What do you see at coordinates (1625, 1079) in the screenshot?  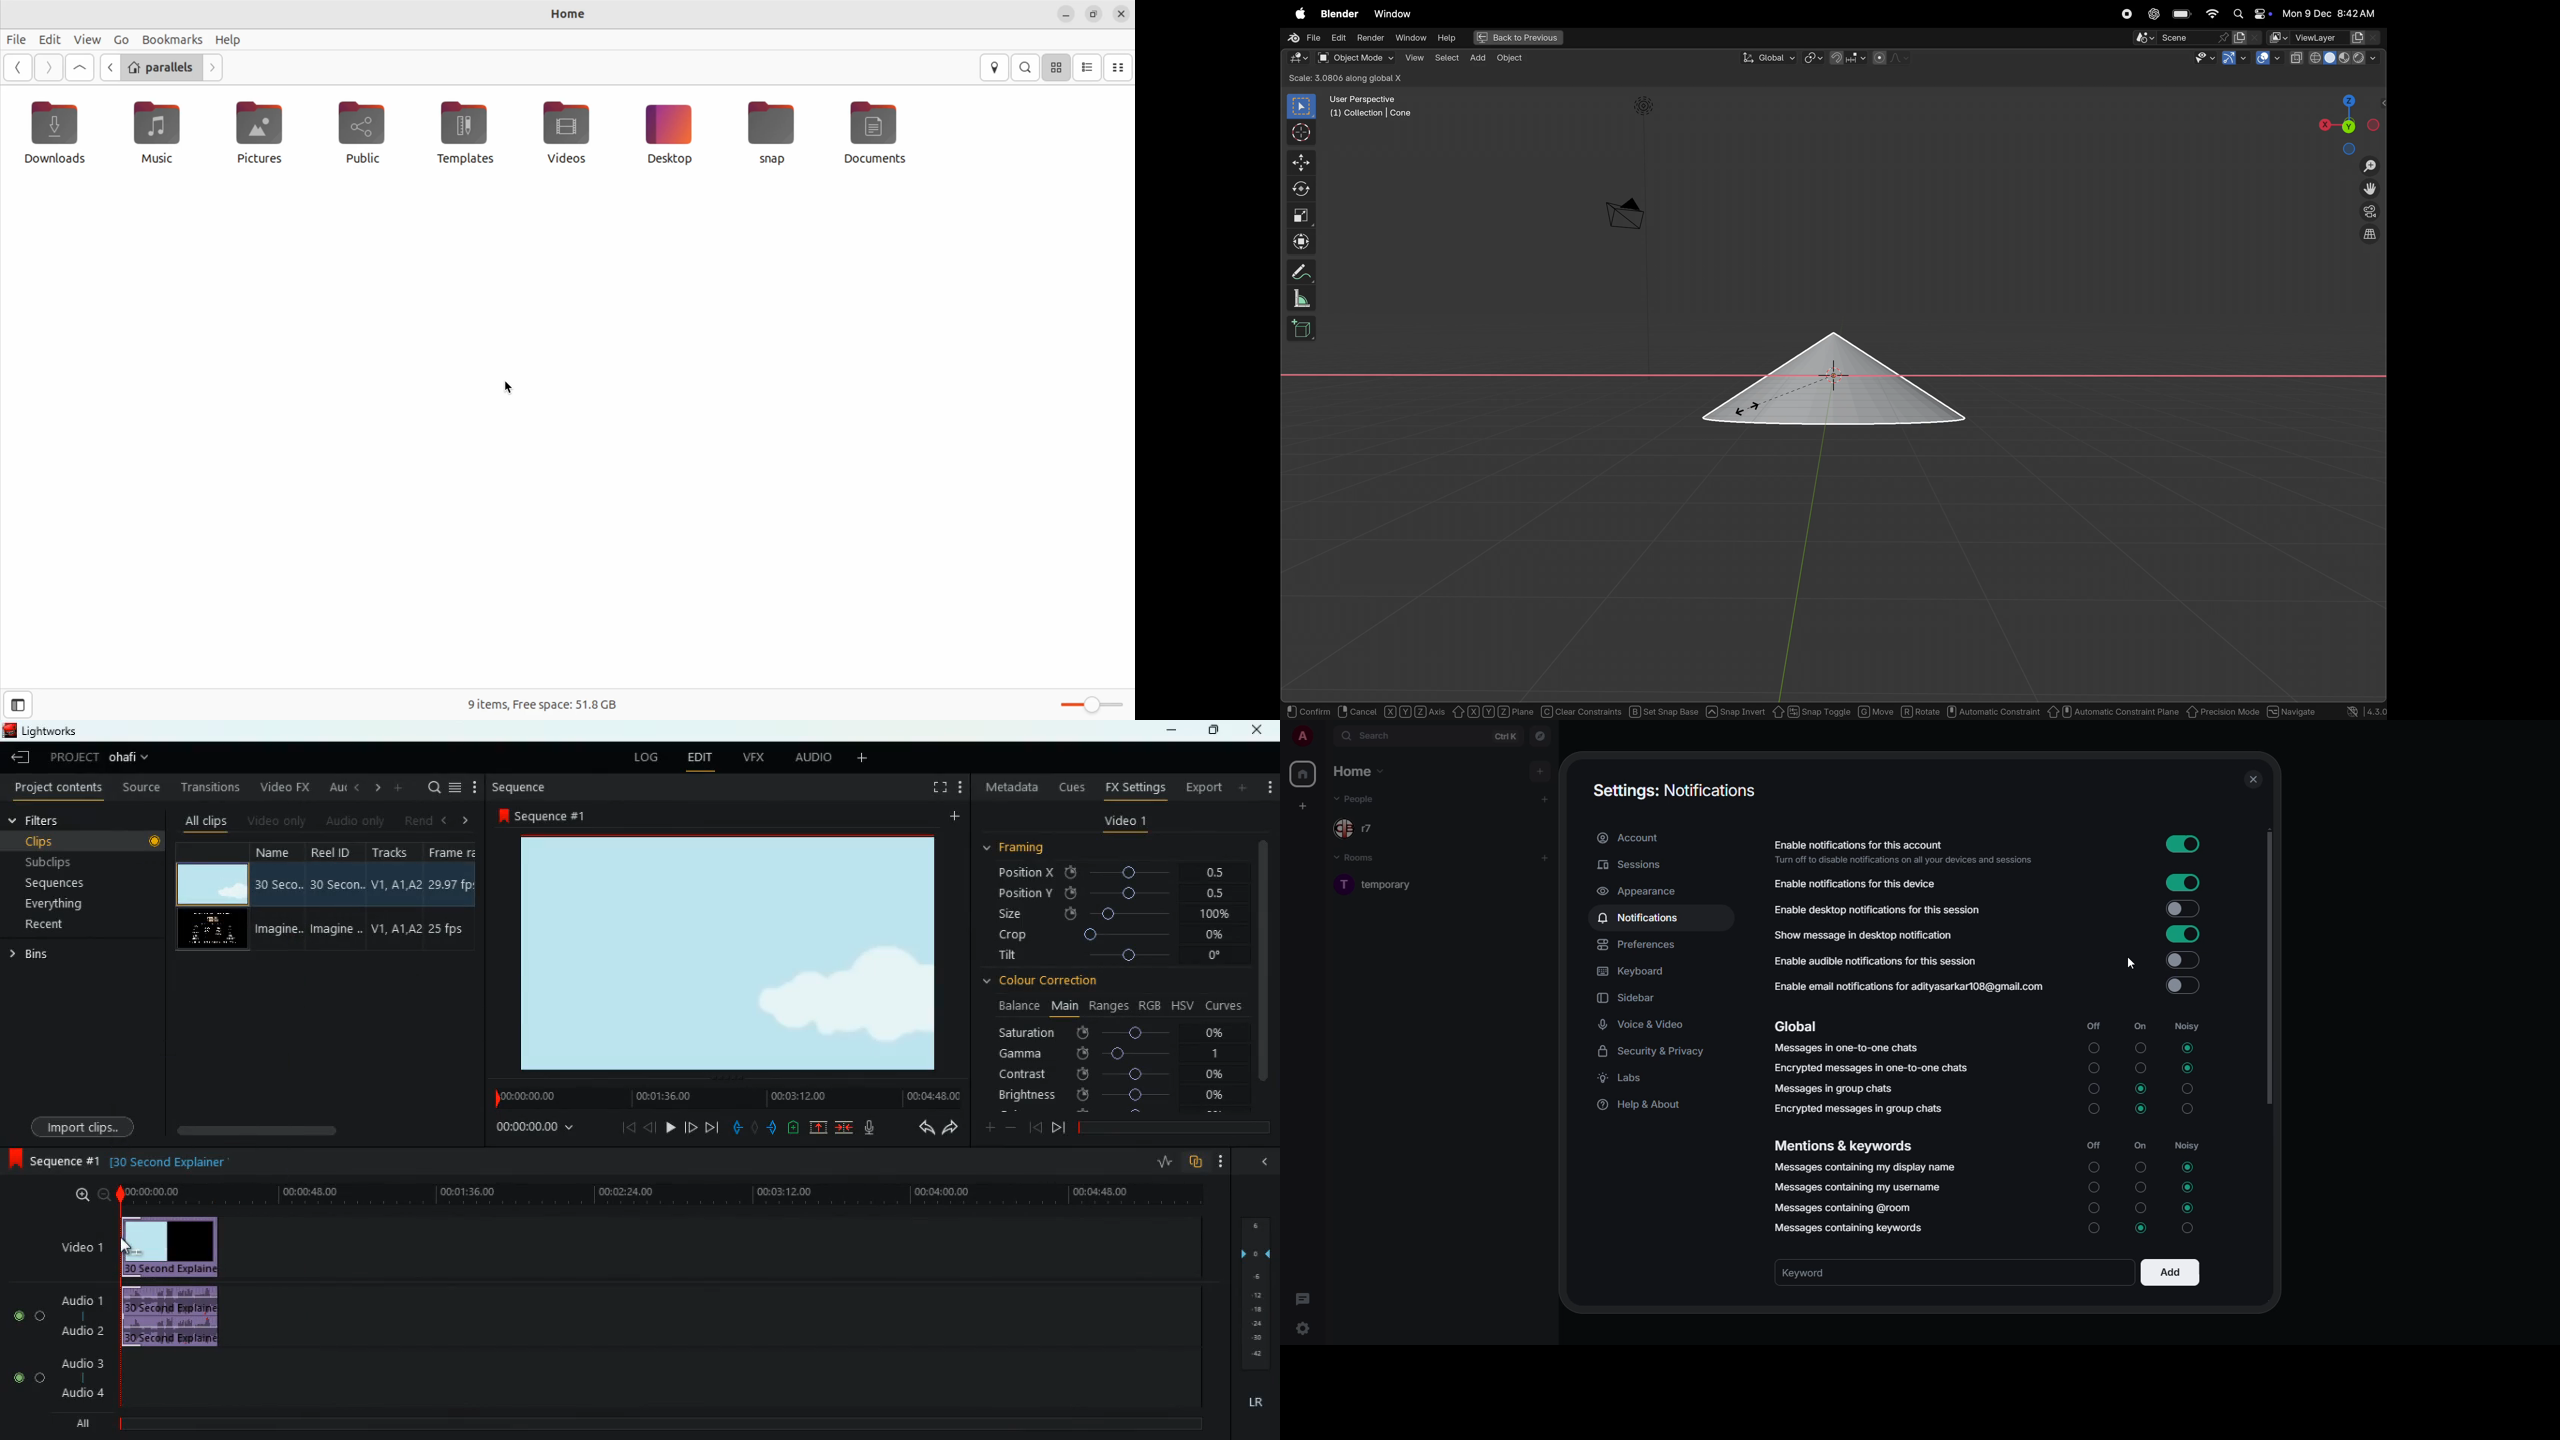 I see `labs` at bounding box center [1625, 1079].